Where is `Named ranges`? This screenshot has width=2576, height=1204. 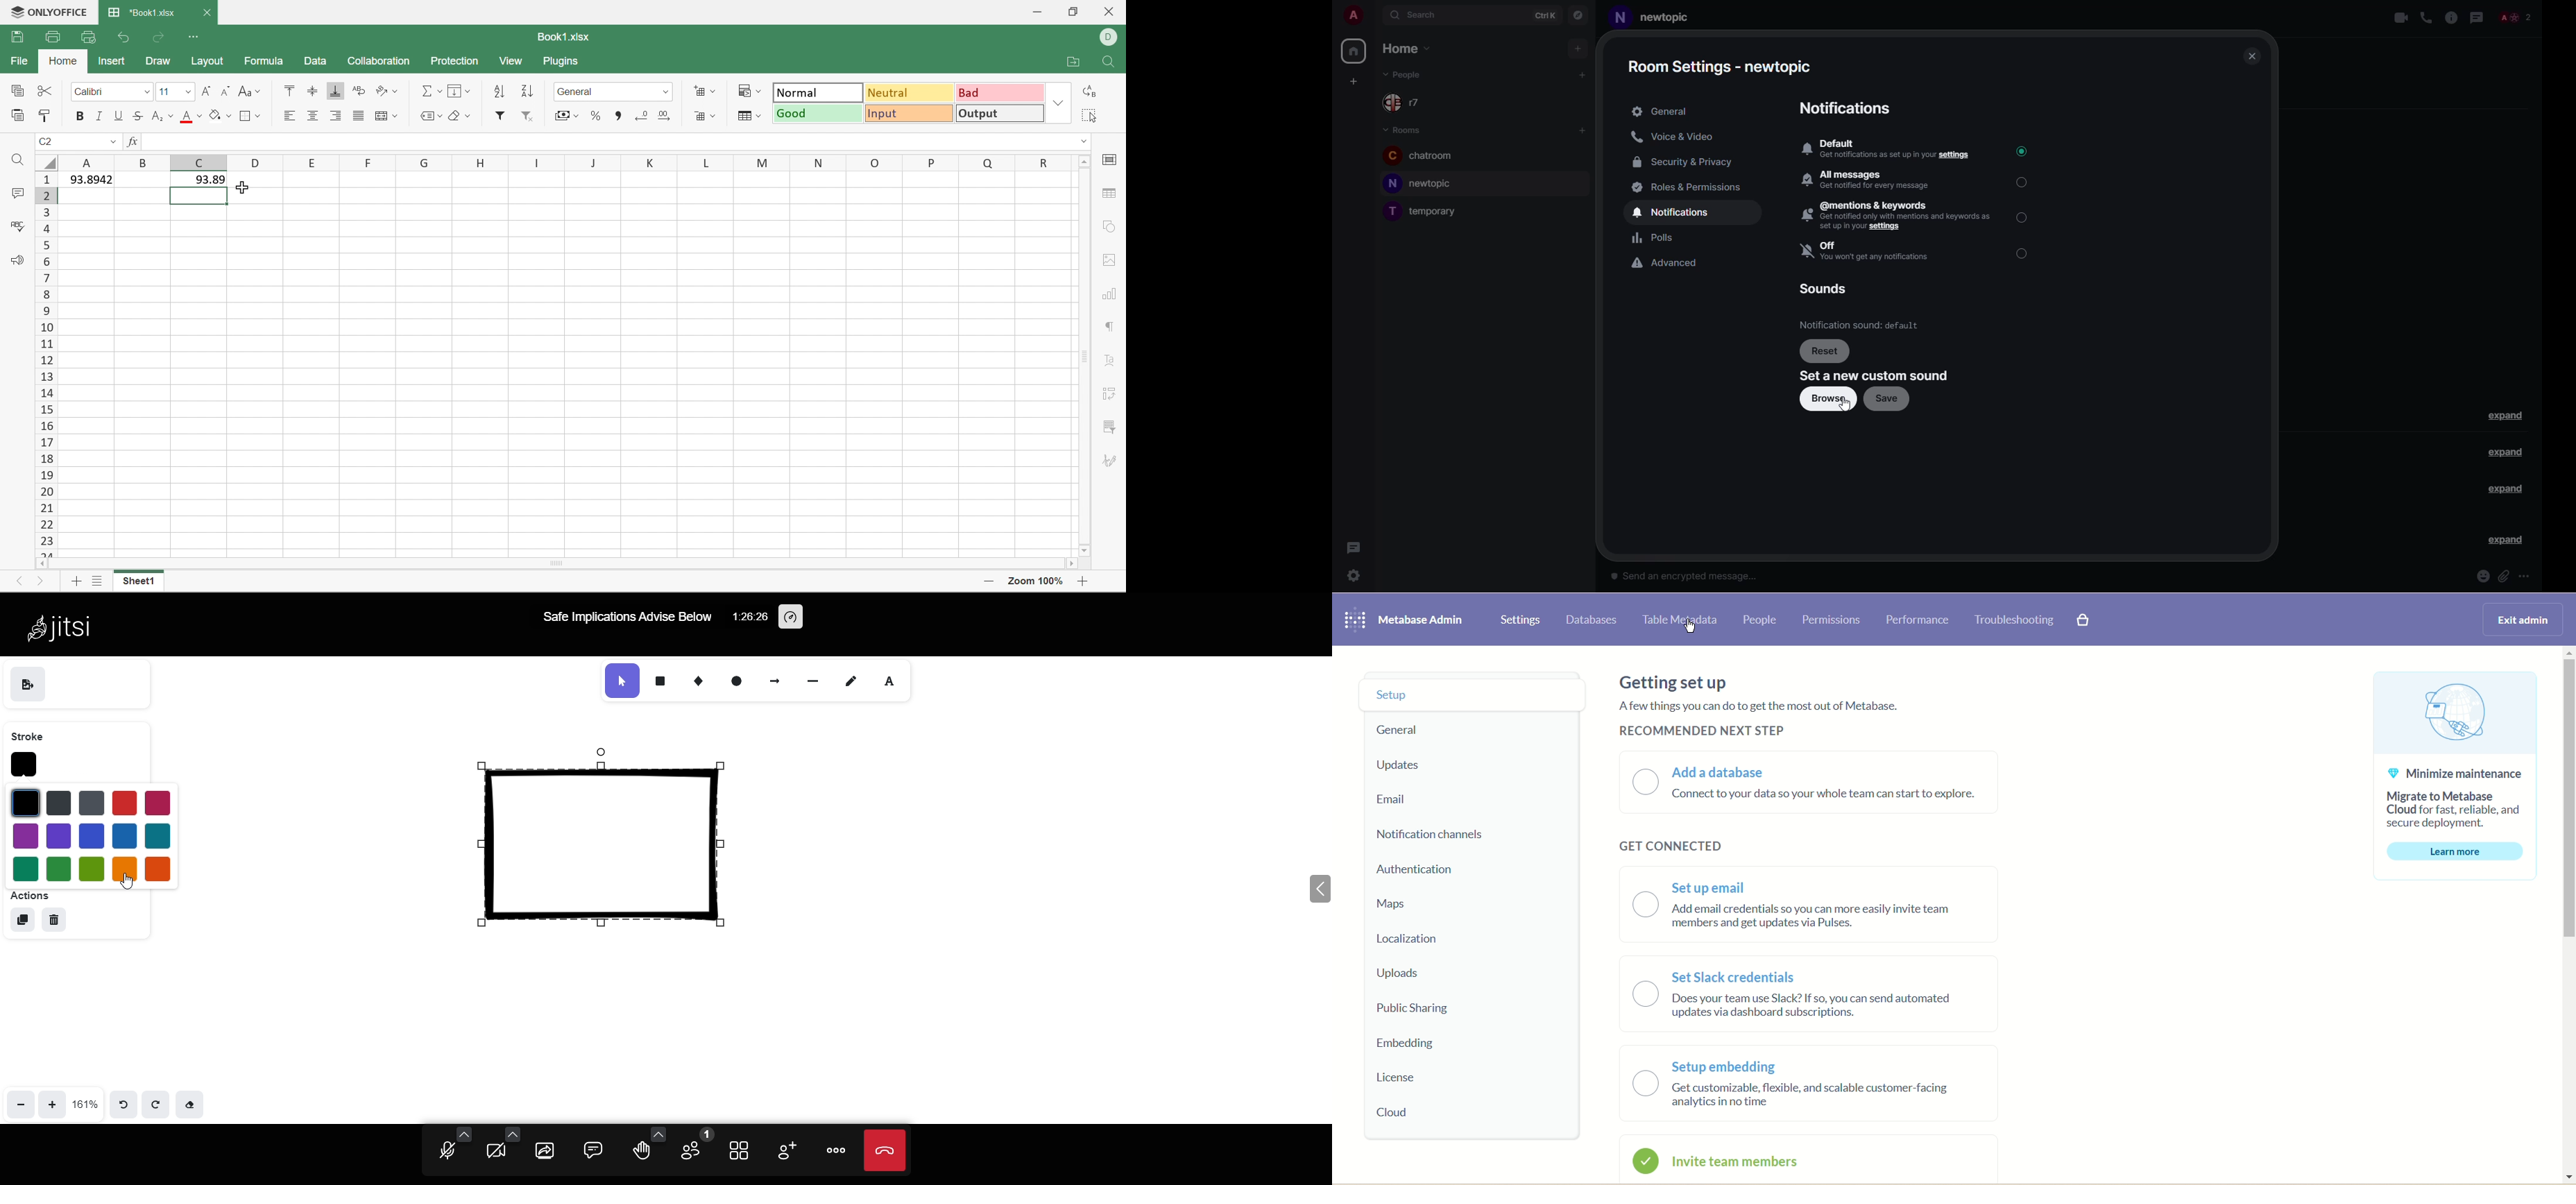 Named ranges is located at coordinates (429, 114).